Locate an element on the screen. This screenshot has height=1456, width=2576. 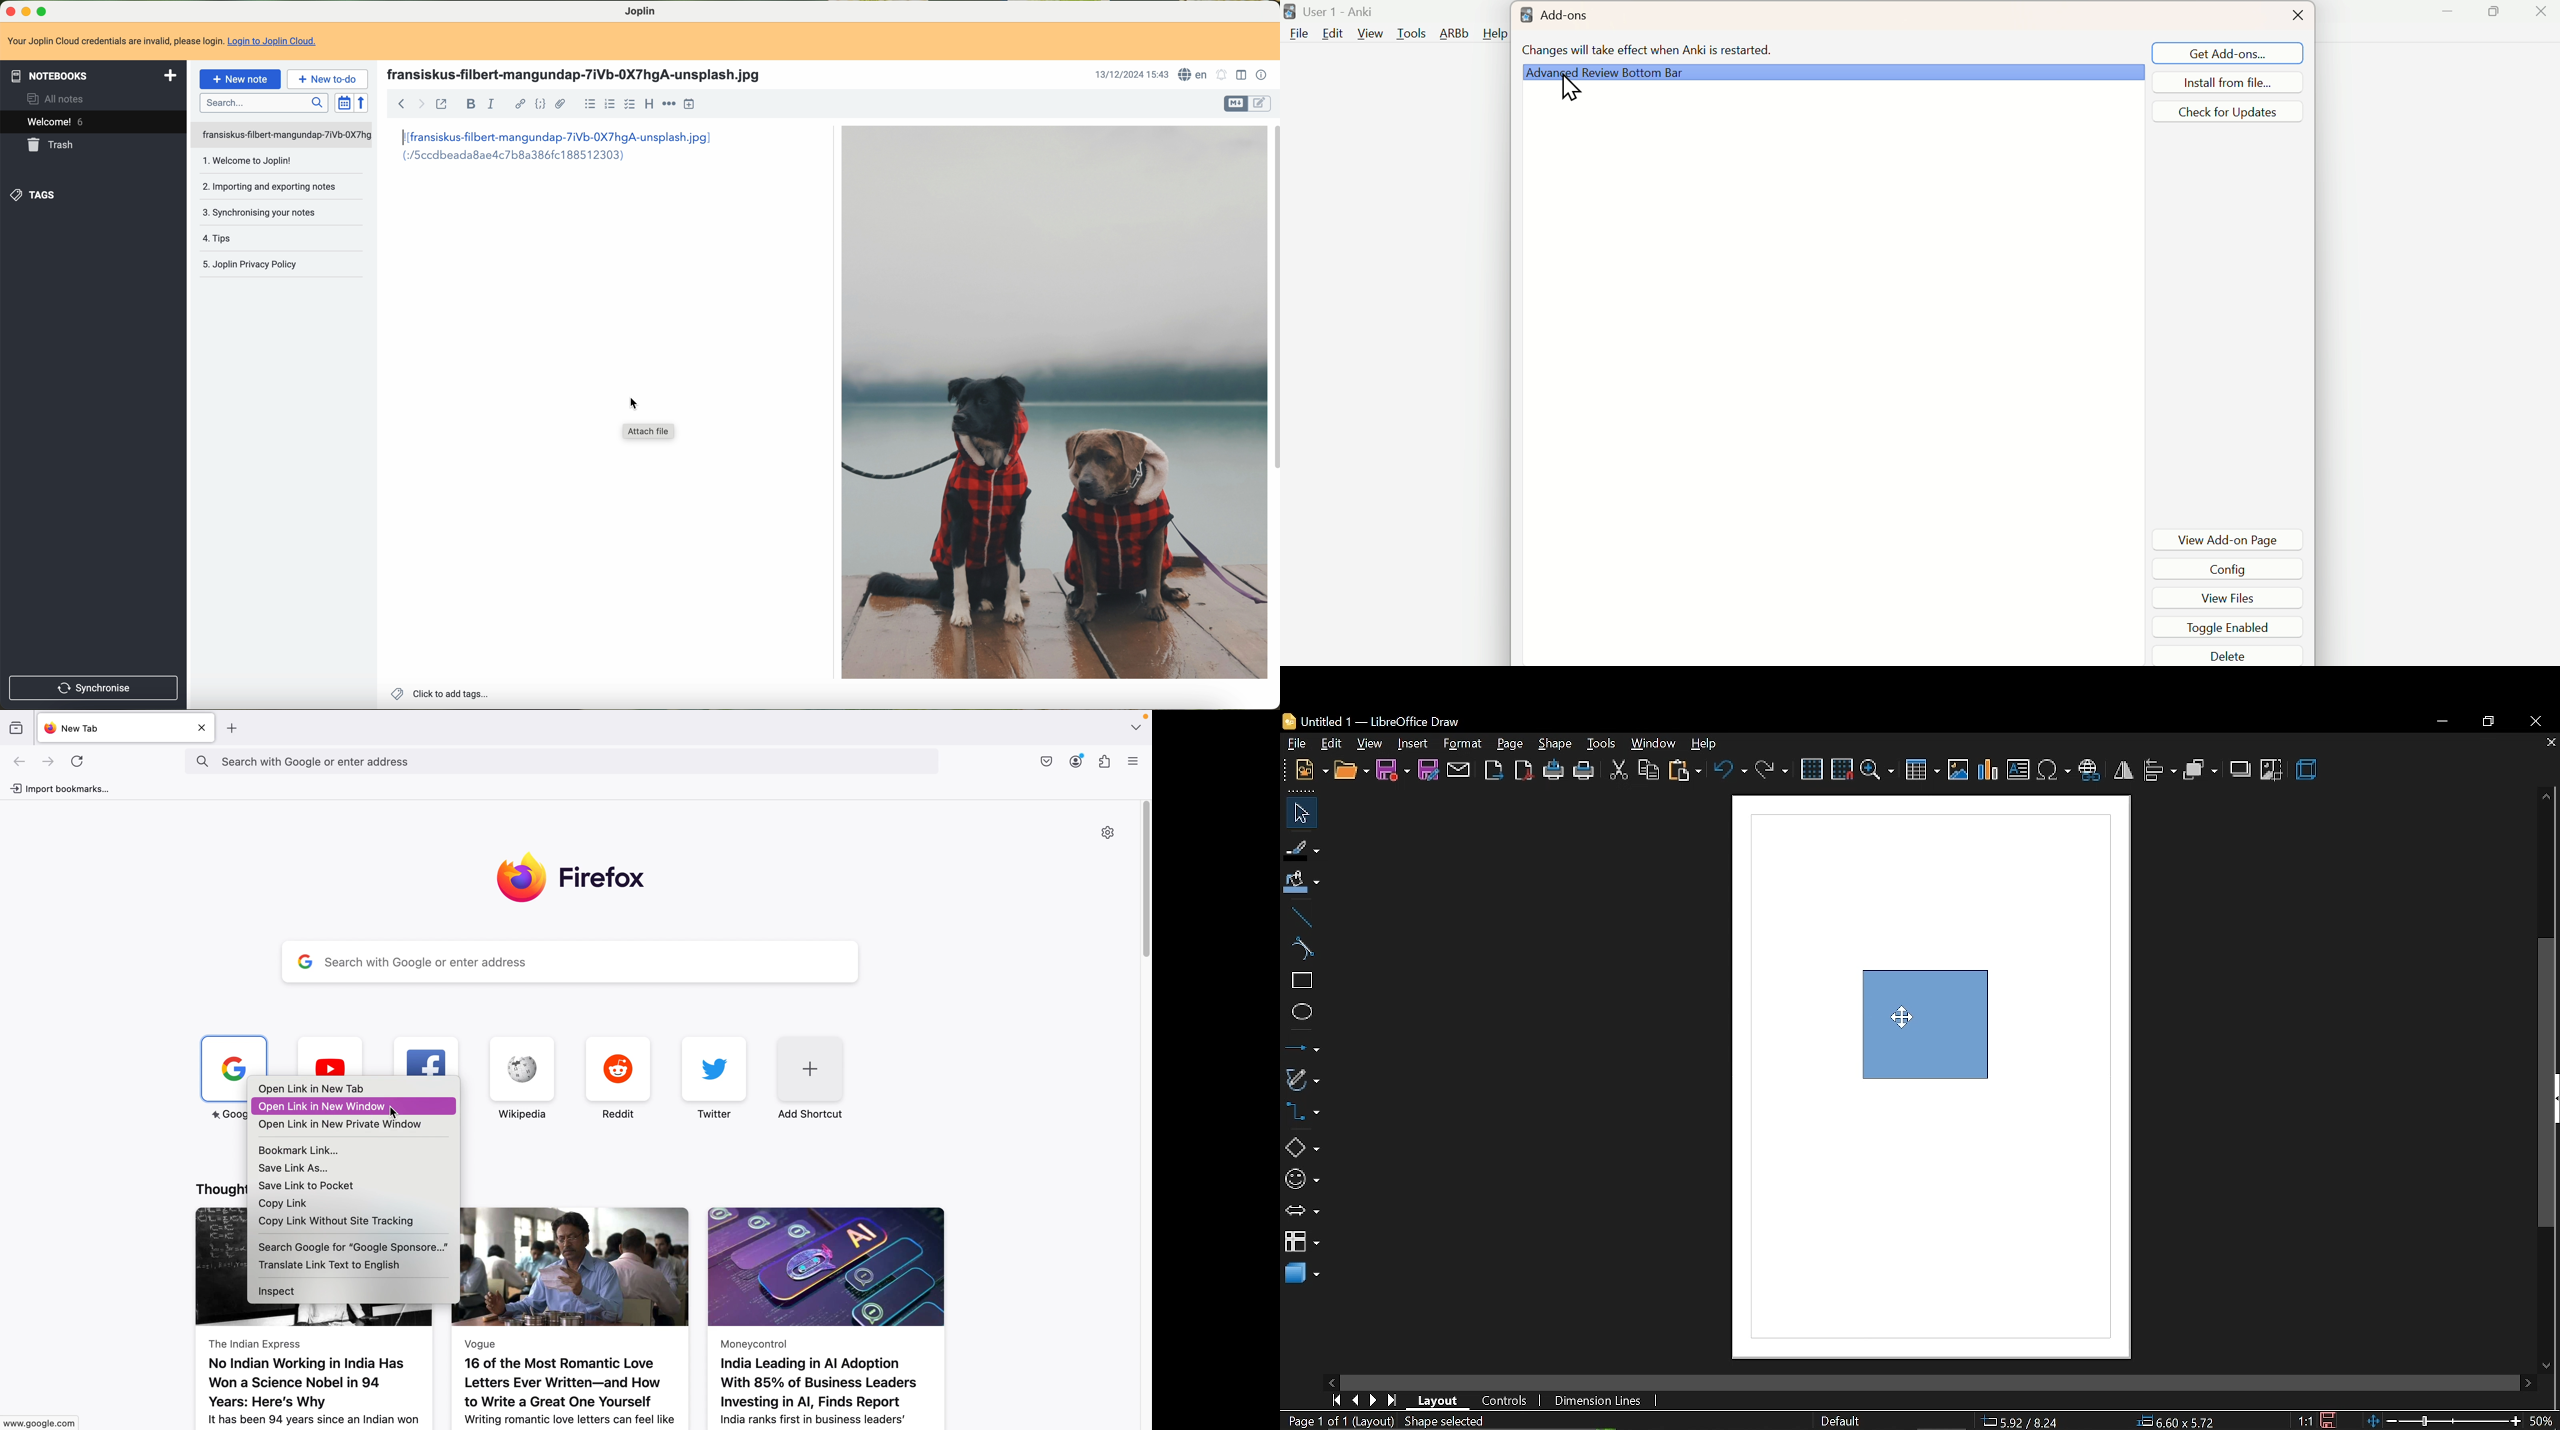
Move up is located at coordinates (2545, 797).